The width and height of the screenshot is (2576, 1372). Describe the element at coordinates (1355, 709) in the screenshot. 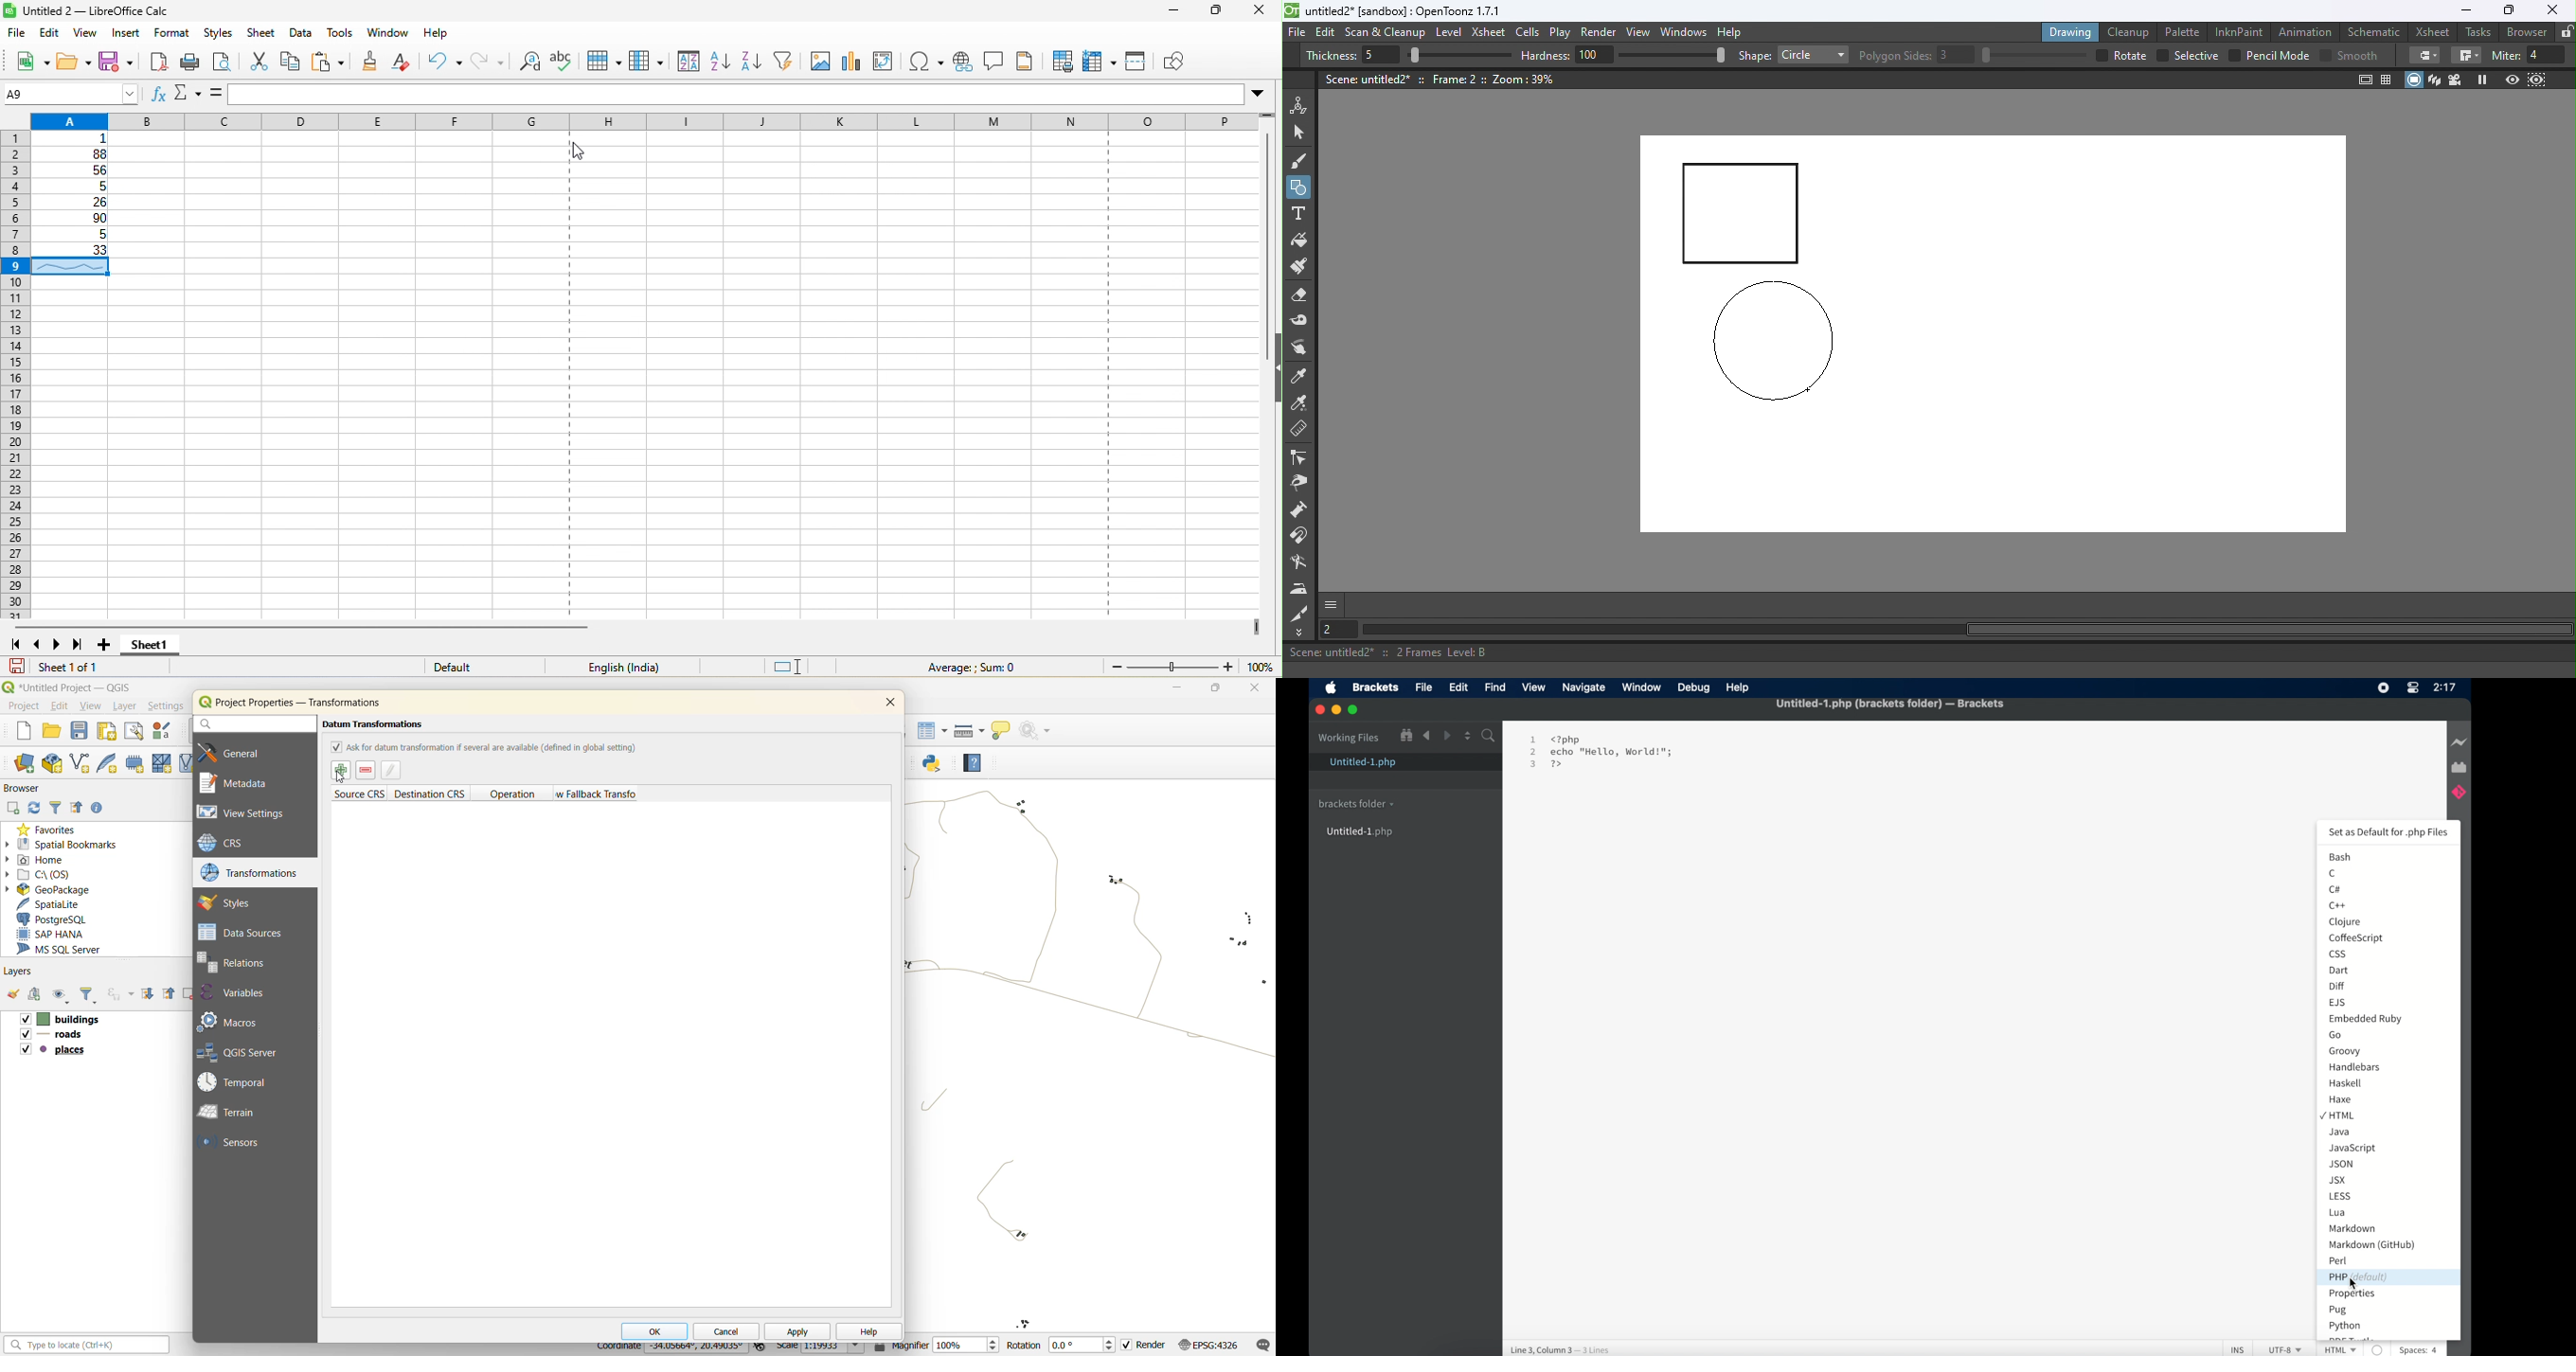

I see `maximize` at that location.